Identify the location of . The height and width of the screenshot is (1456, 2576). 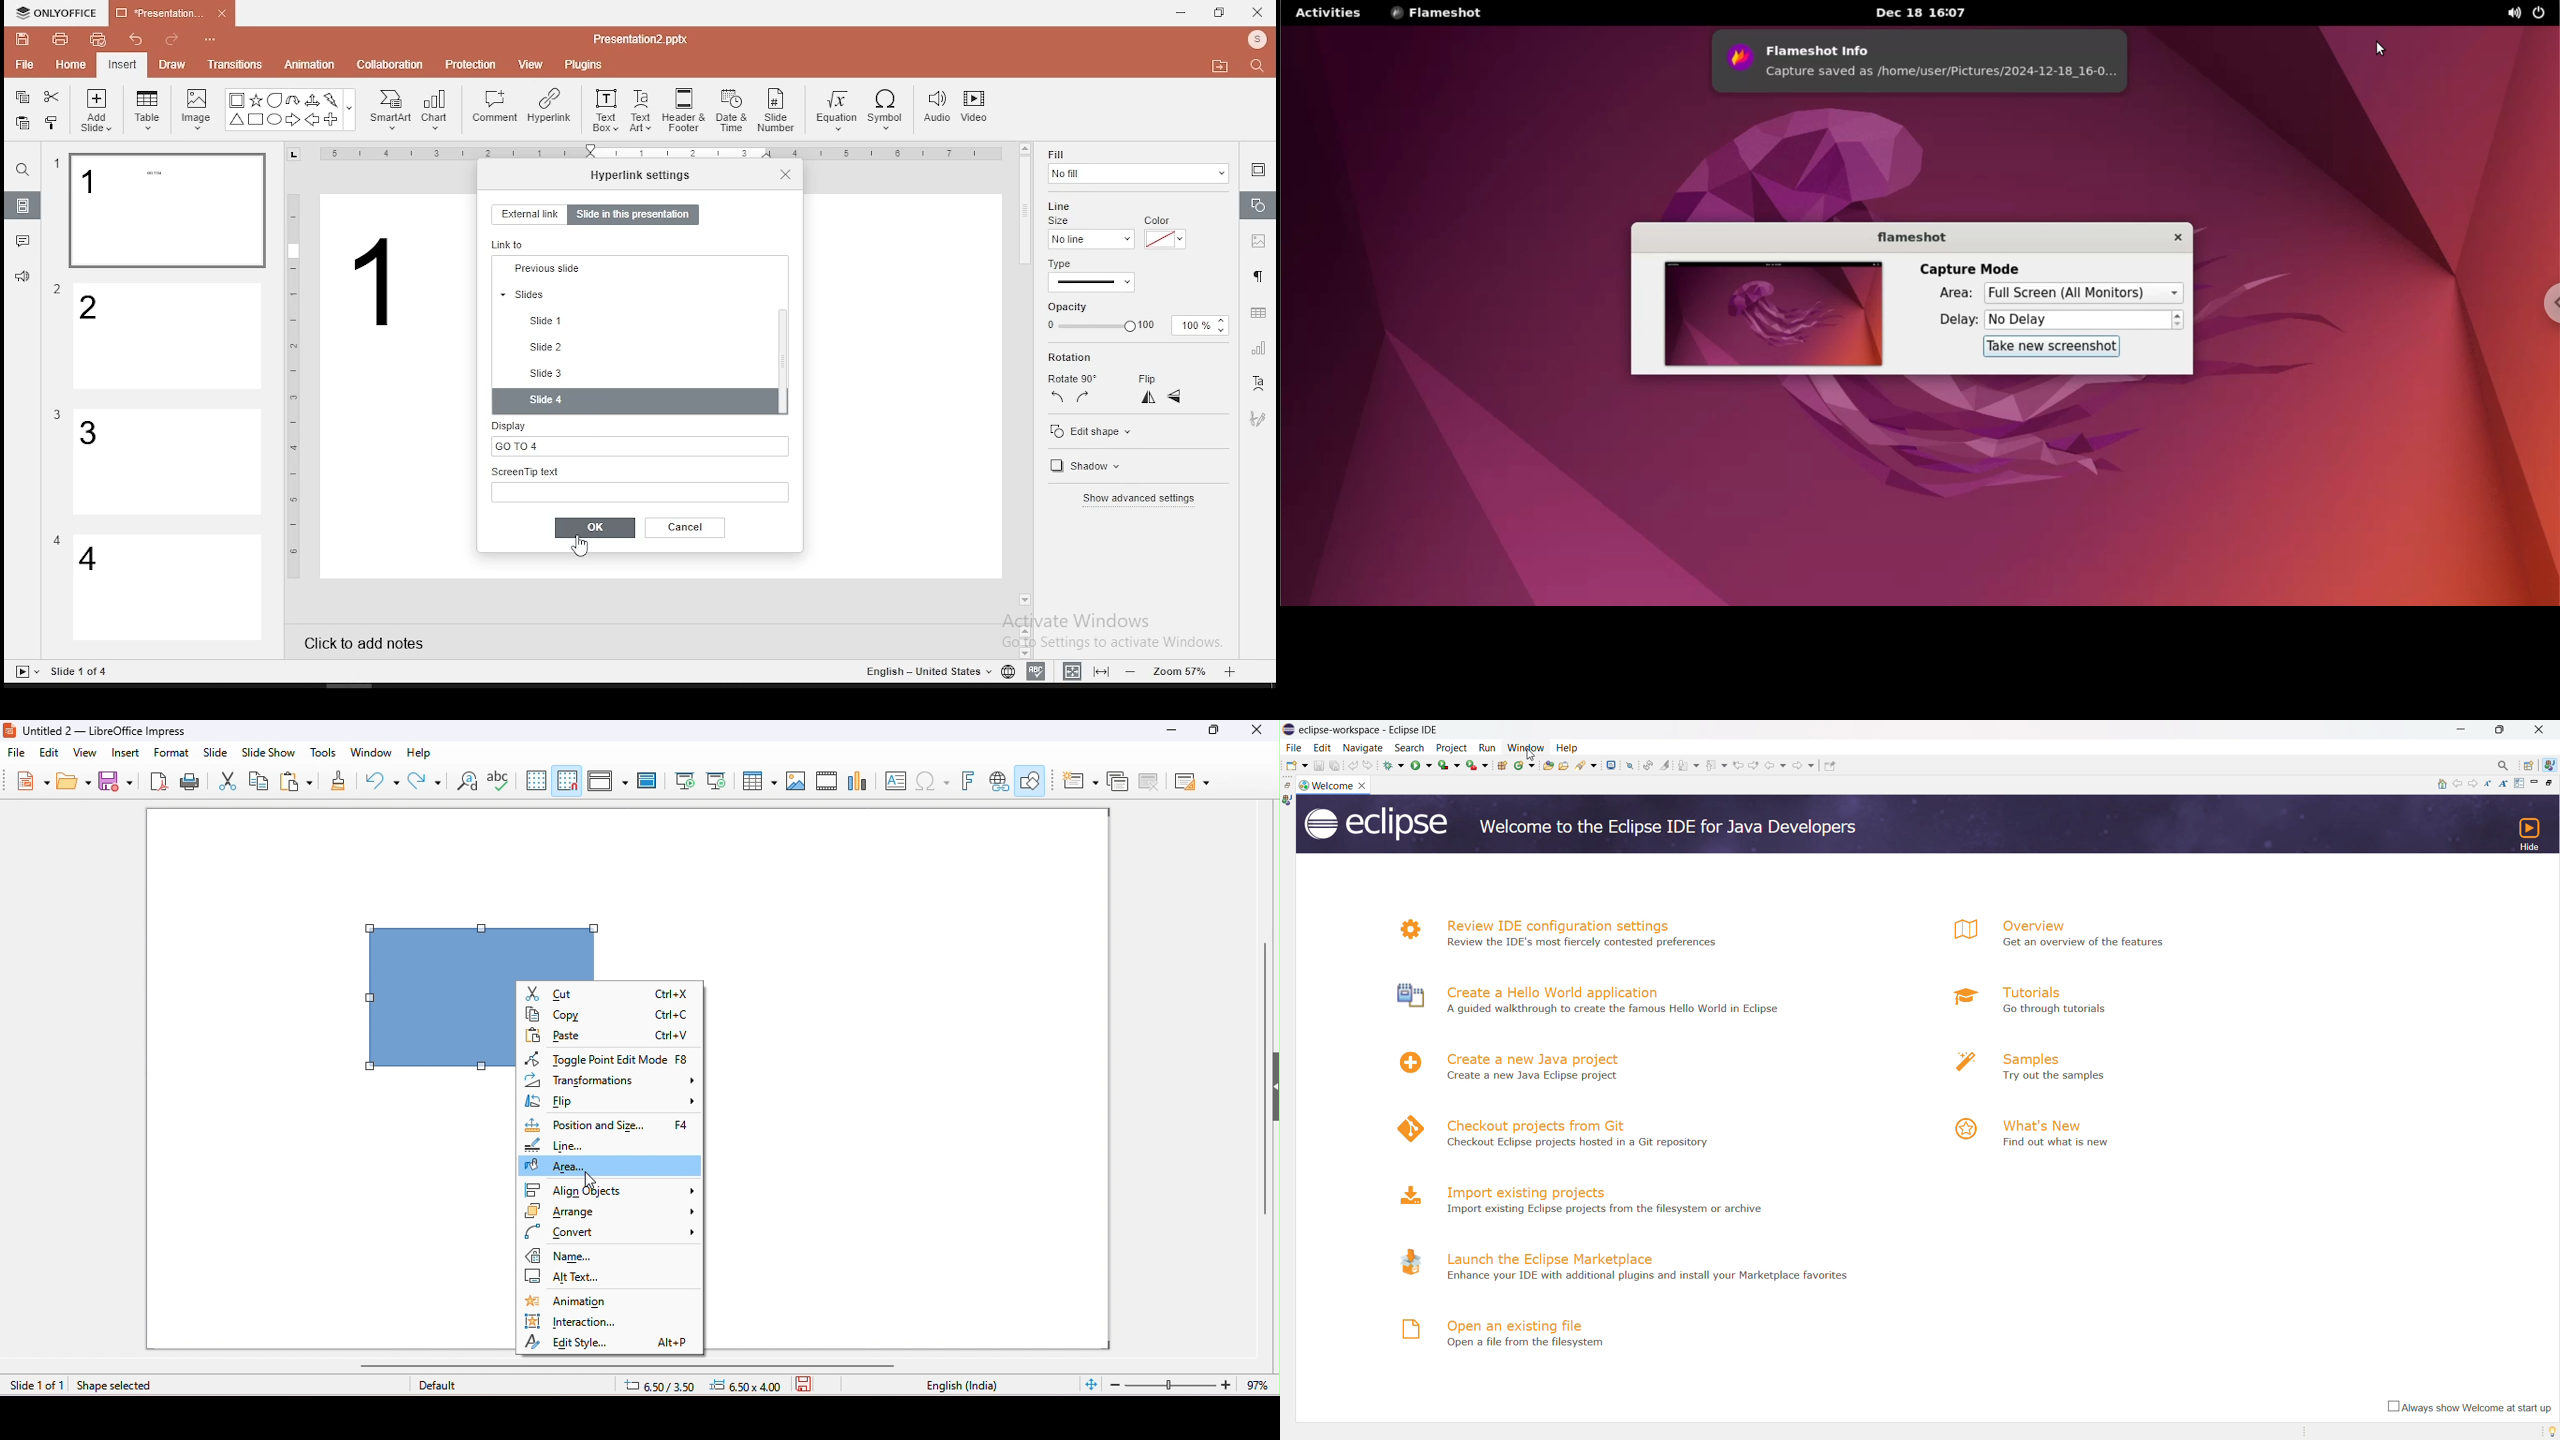
(57, 540).